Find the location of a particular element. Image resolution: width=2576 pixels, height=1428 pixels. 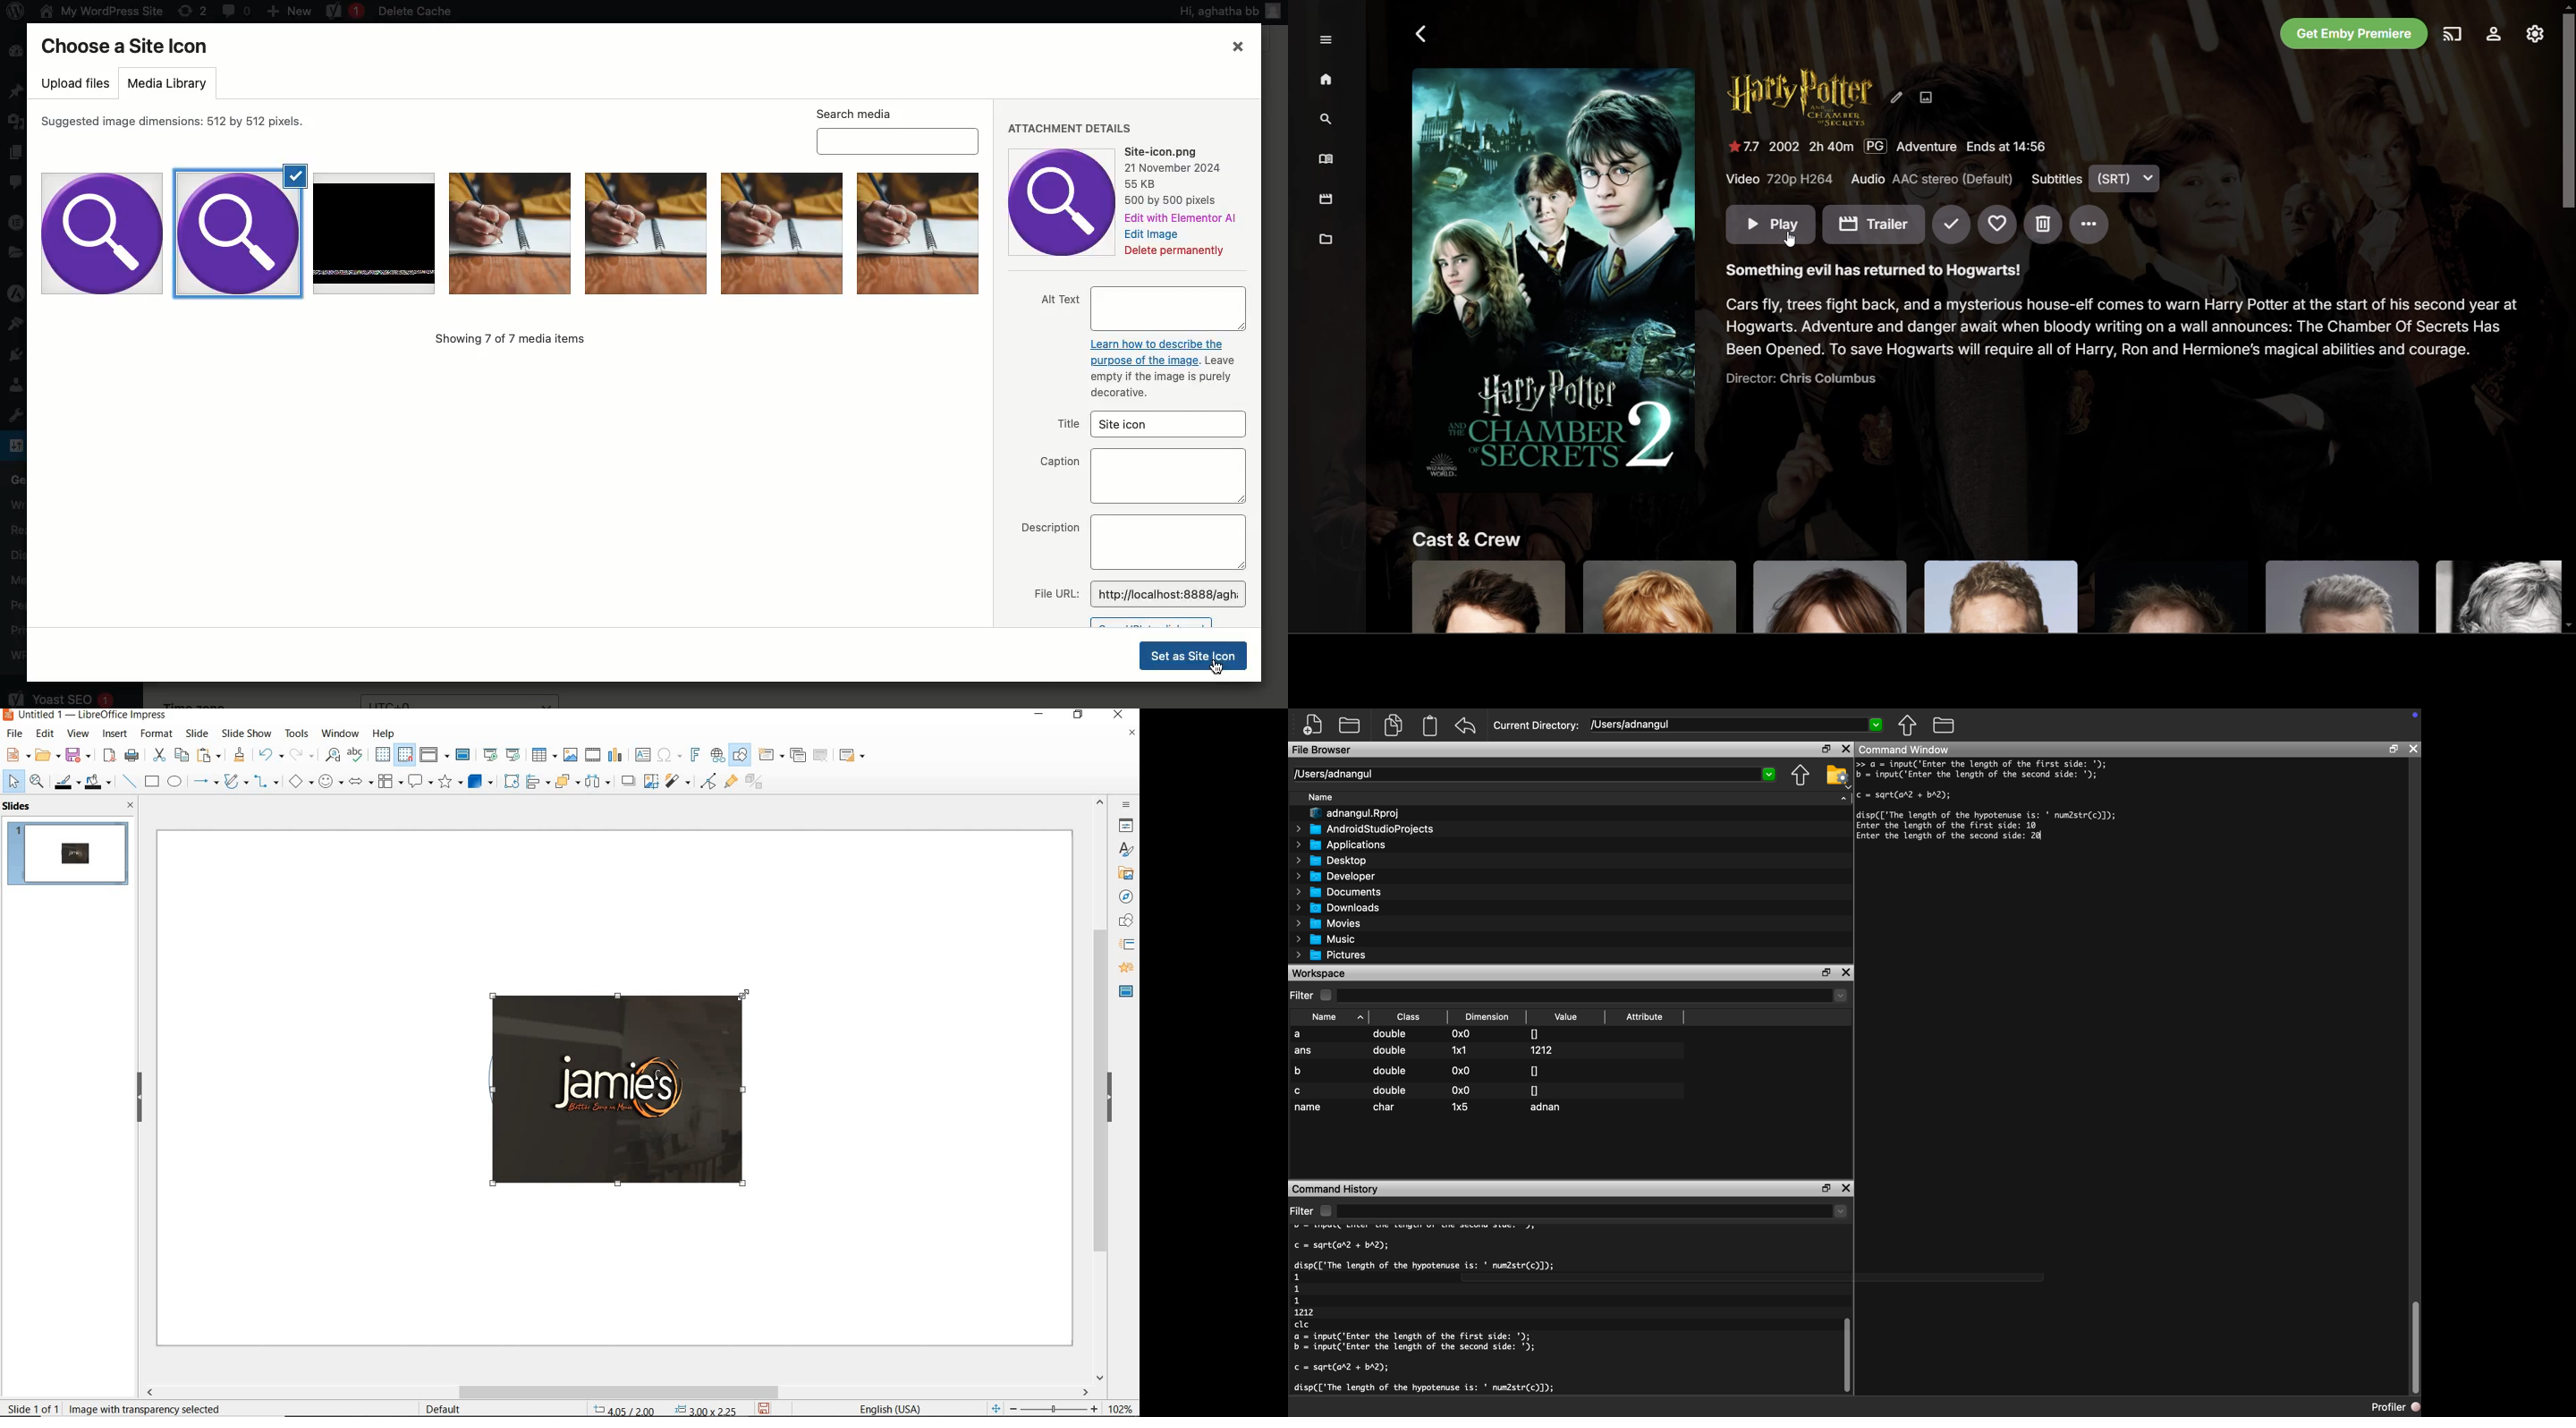

export as PDF is located at coordinates (109, 756).